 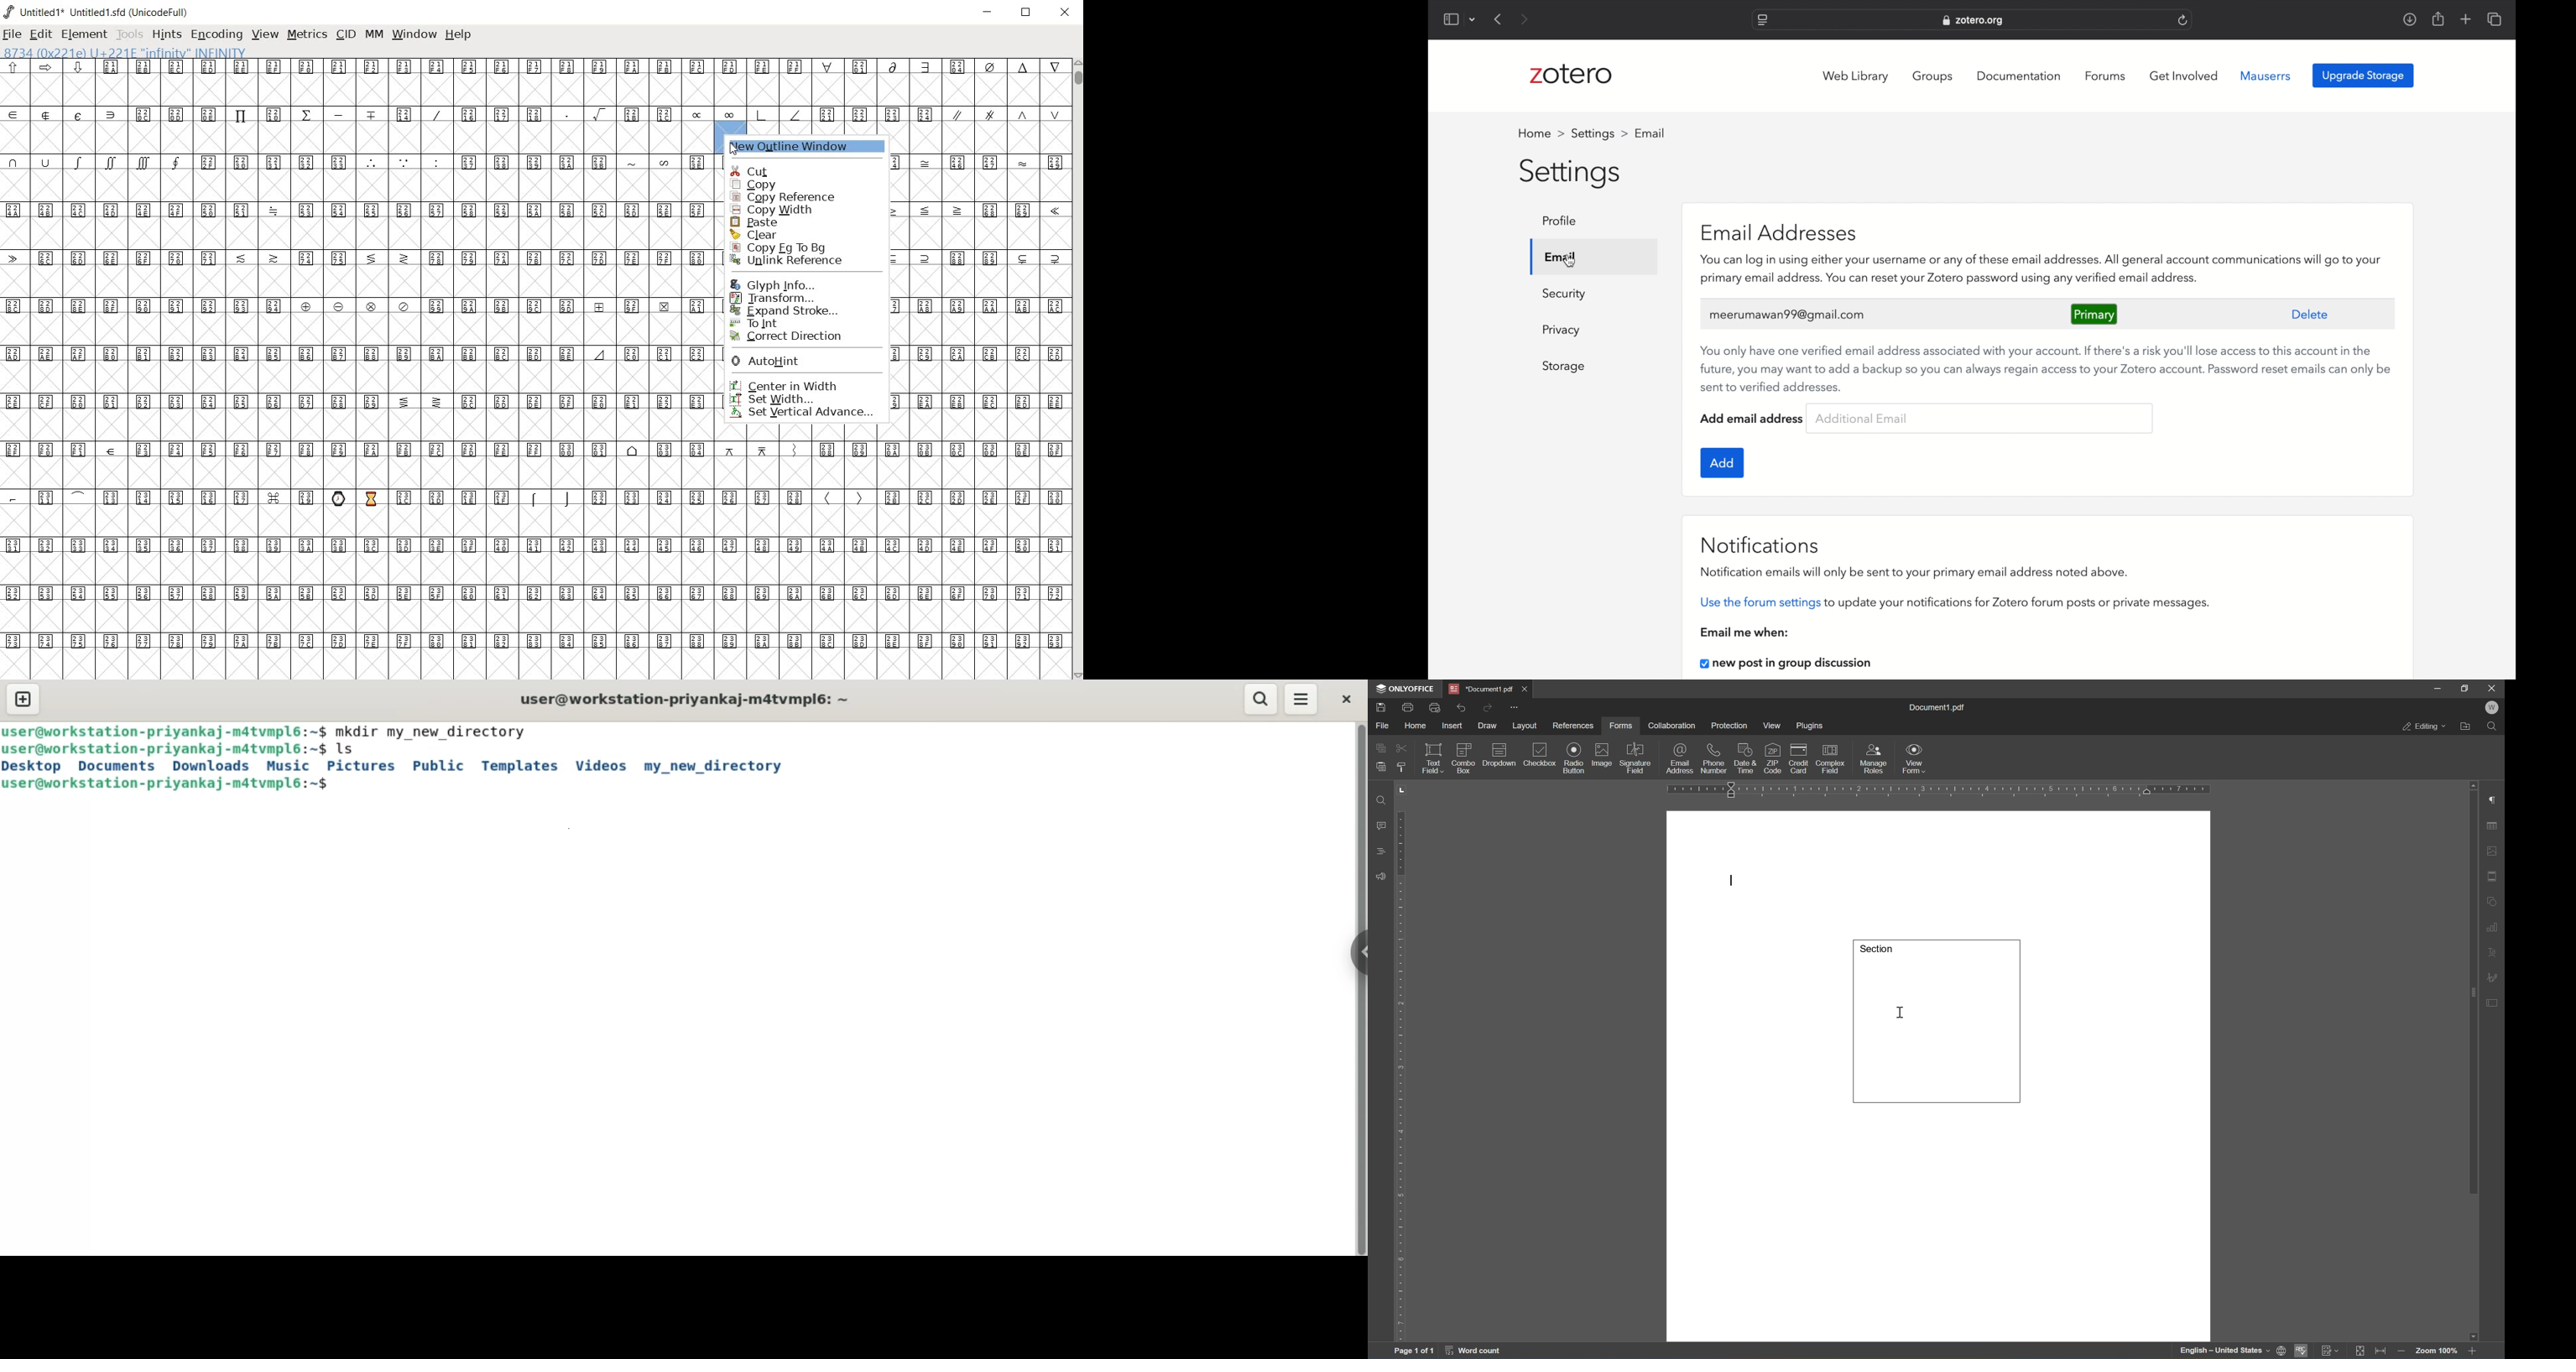 I want to click on headings, so click(x=1381, y=851).